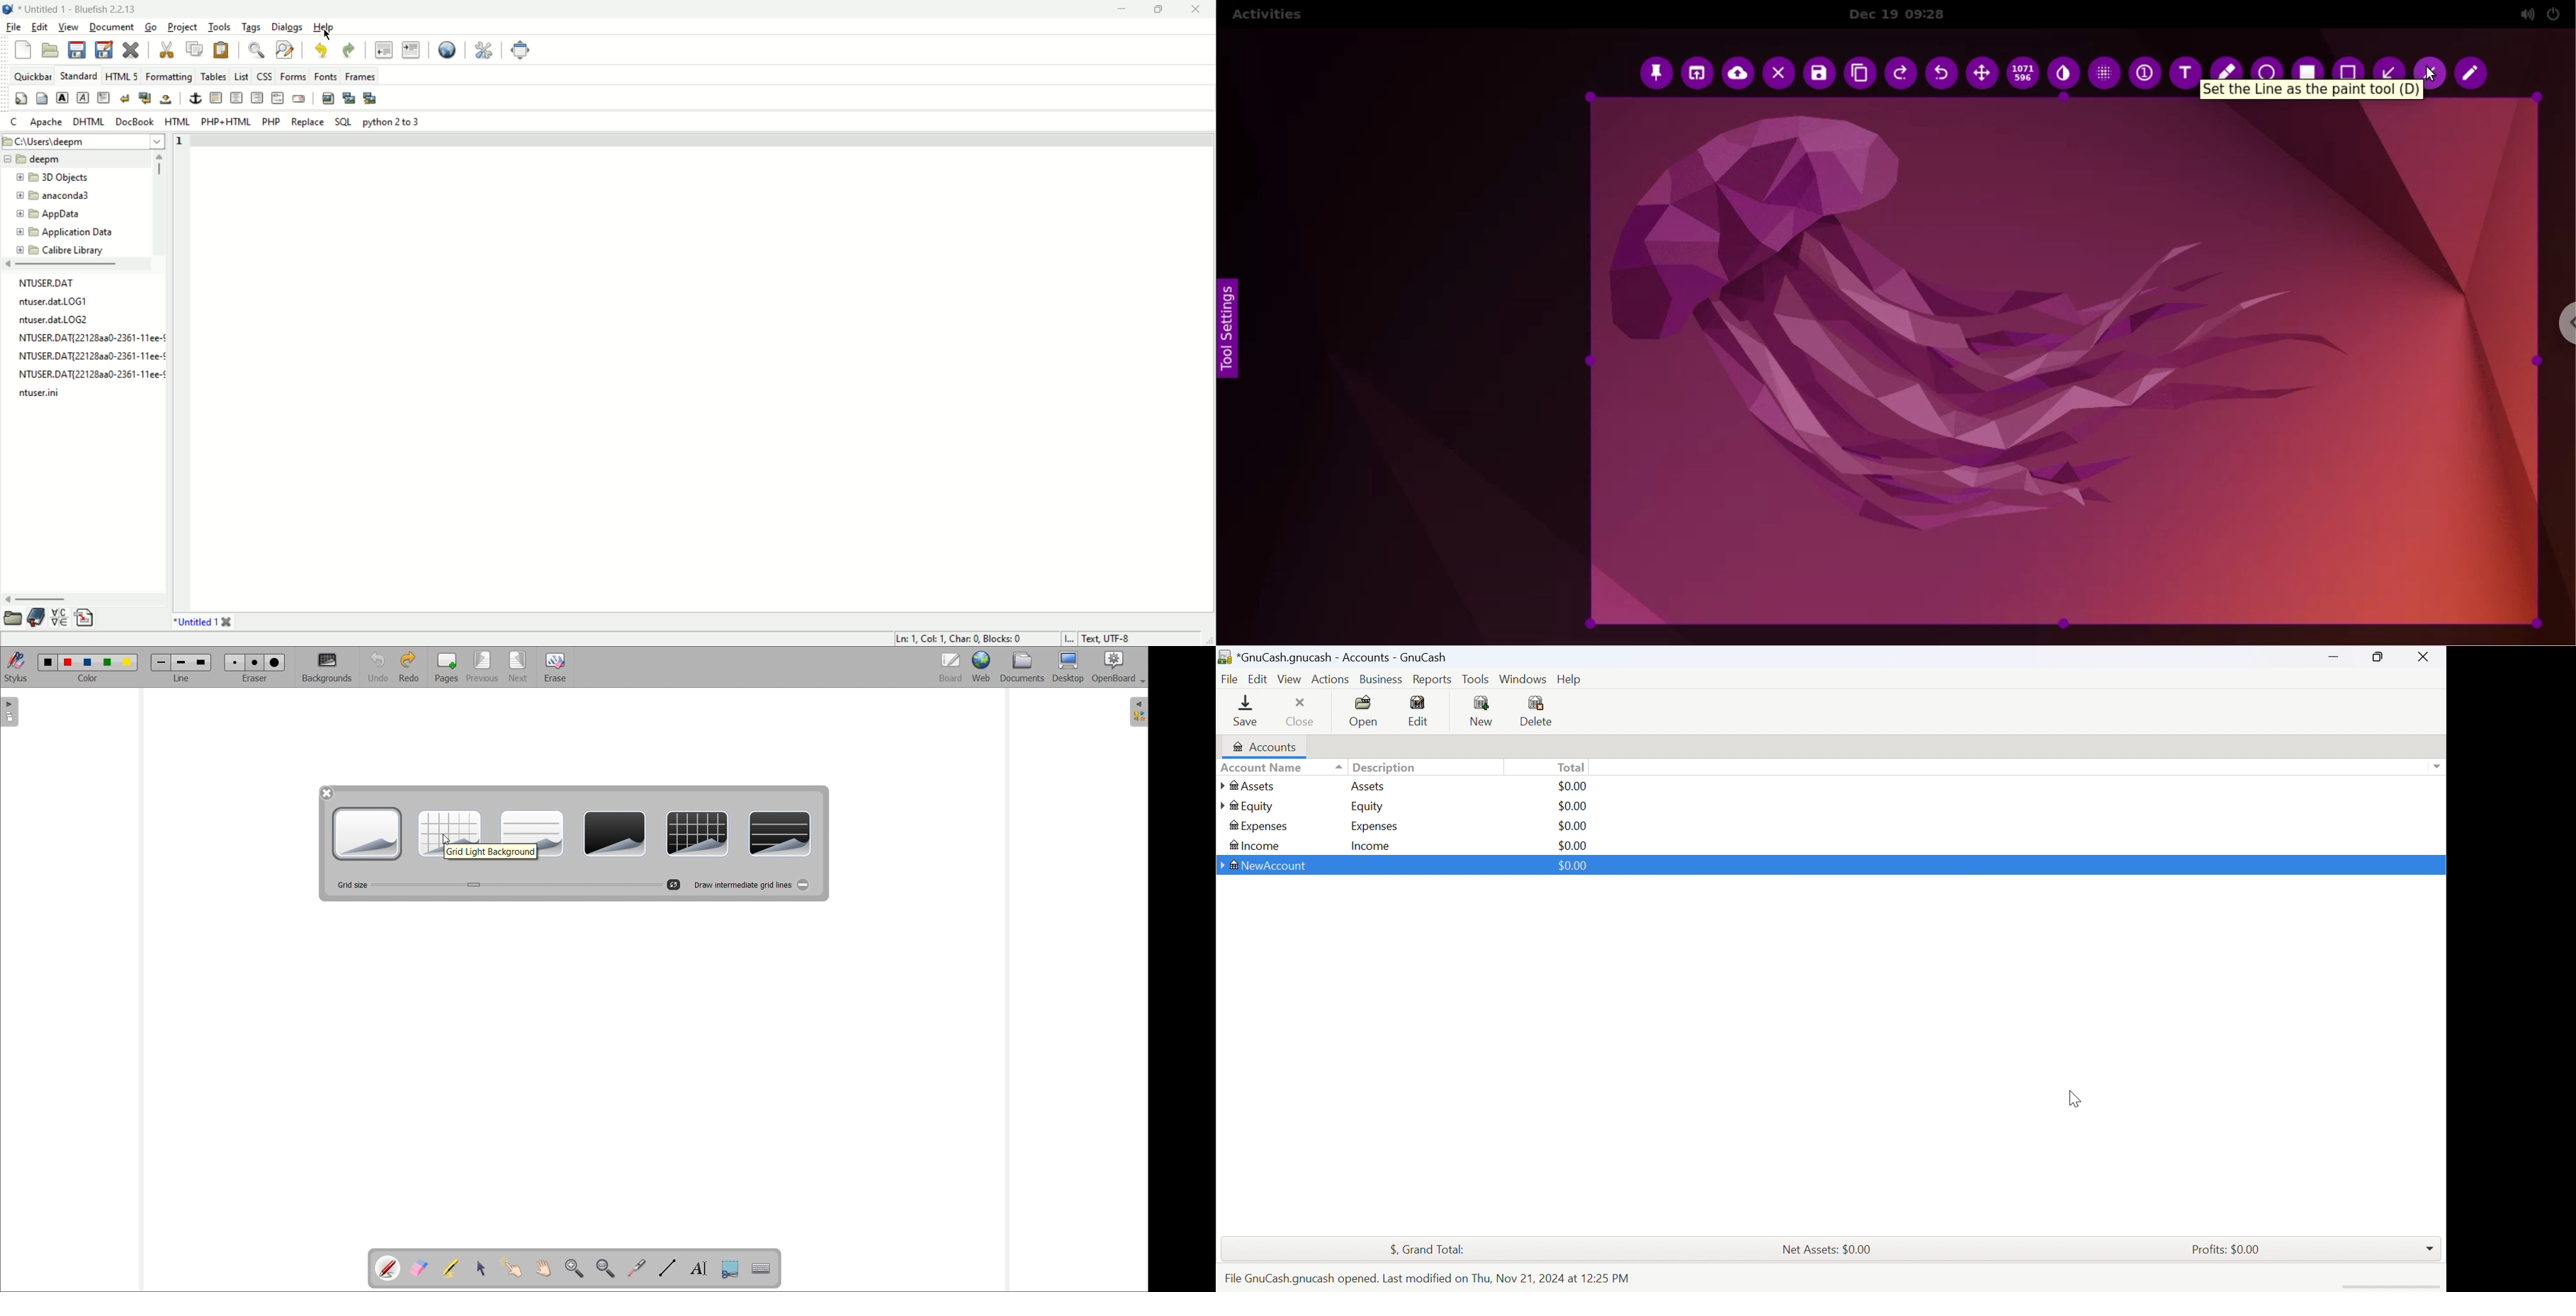 This screenshot has width=2576, height=1316. Describe the element at coordinates (182, 678) in the screenshot. I see `Line` at that location.